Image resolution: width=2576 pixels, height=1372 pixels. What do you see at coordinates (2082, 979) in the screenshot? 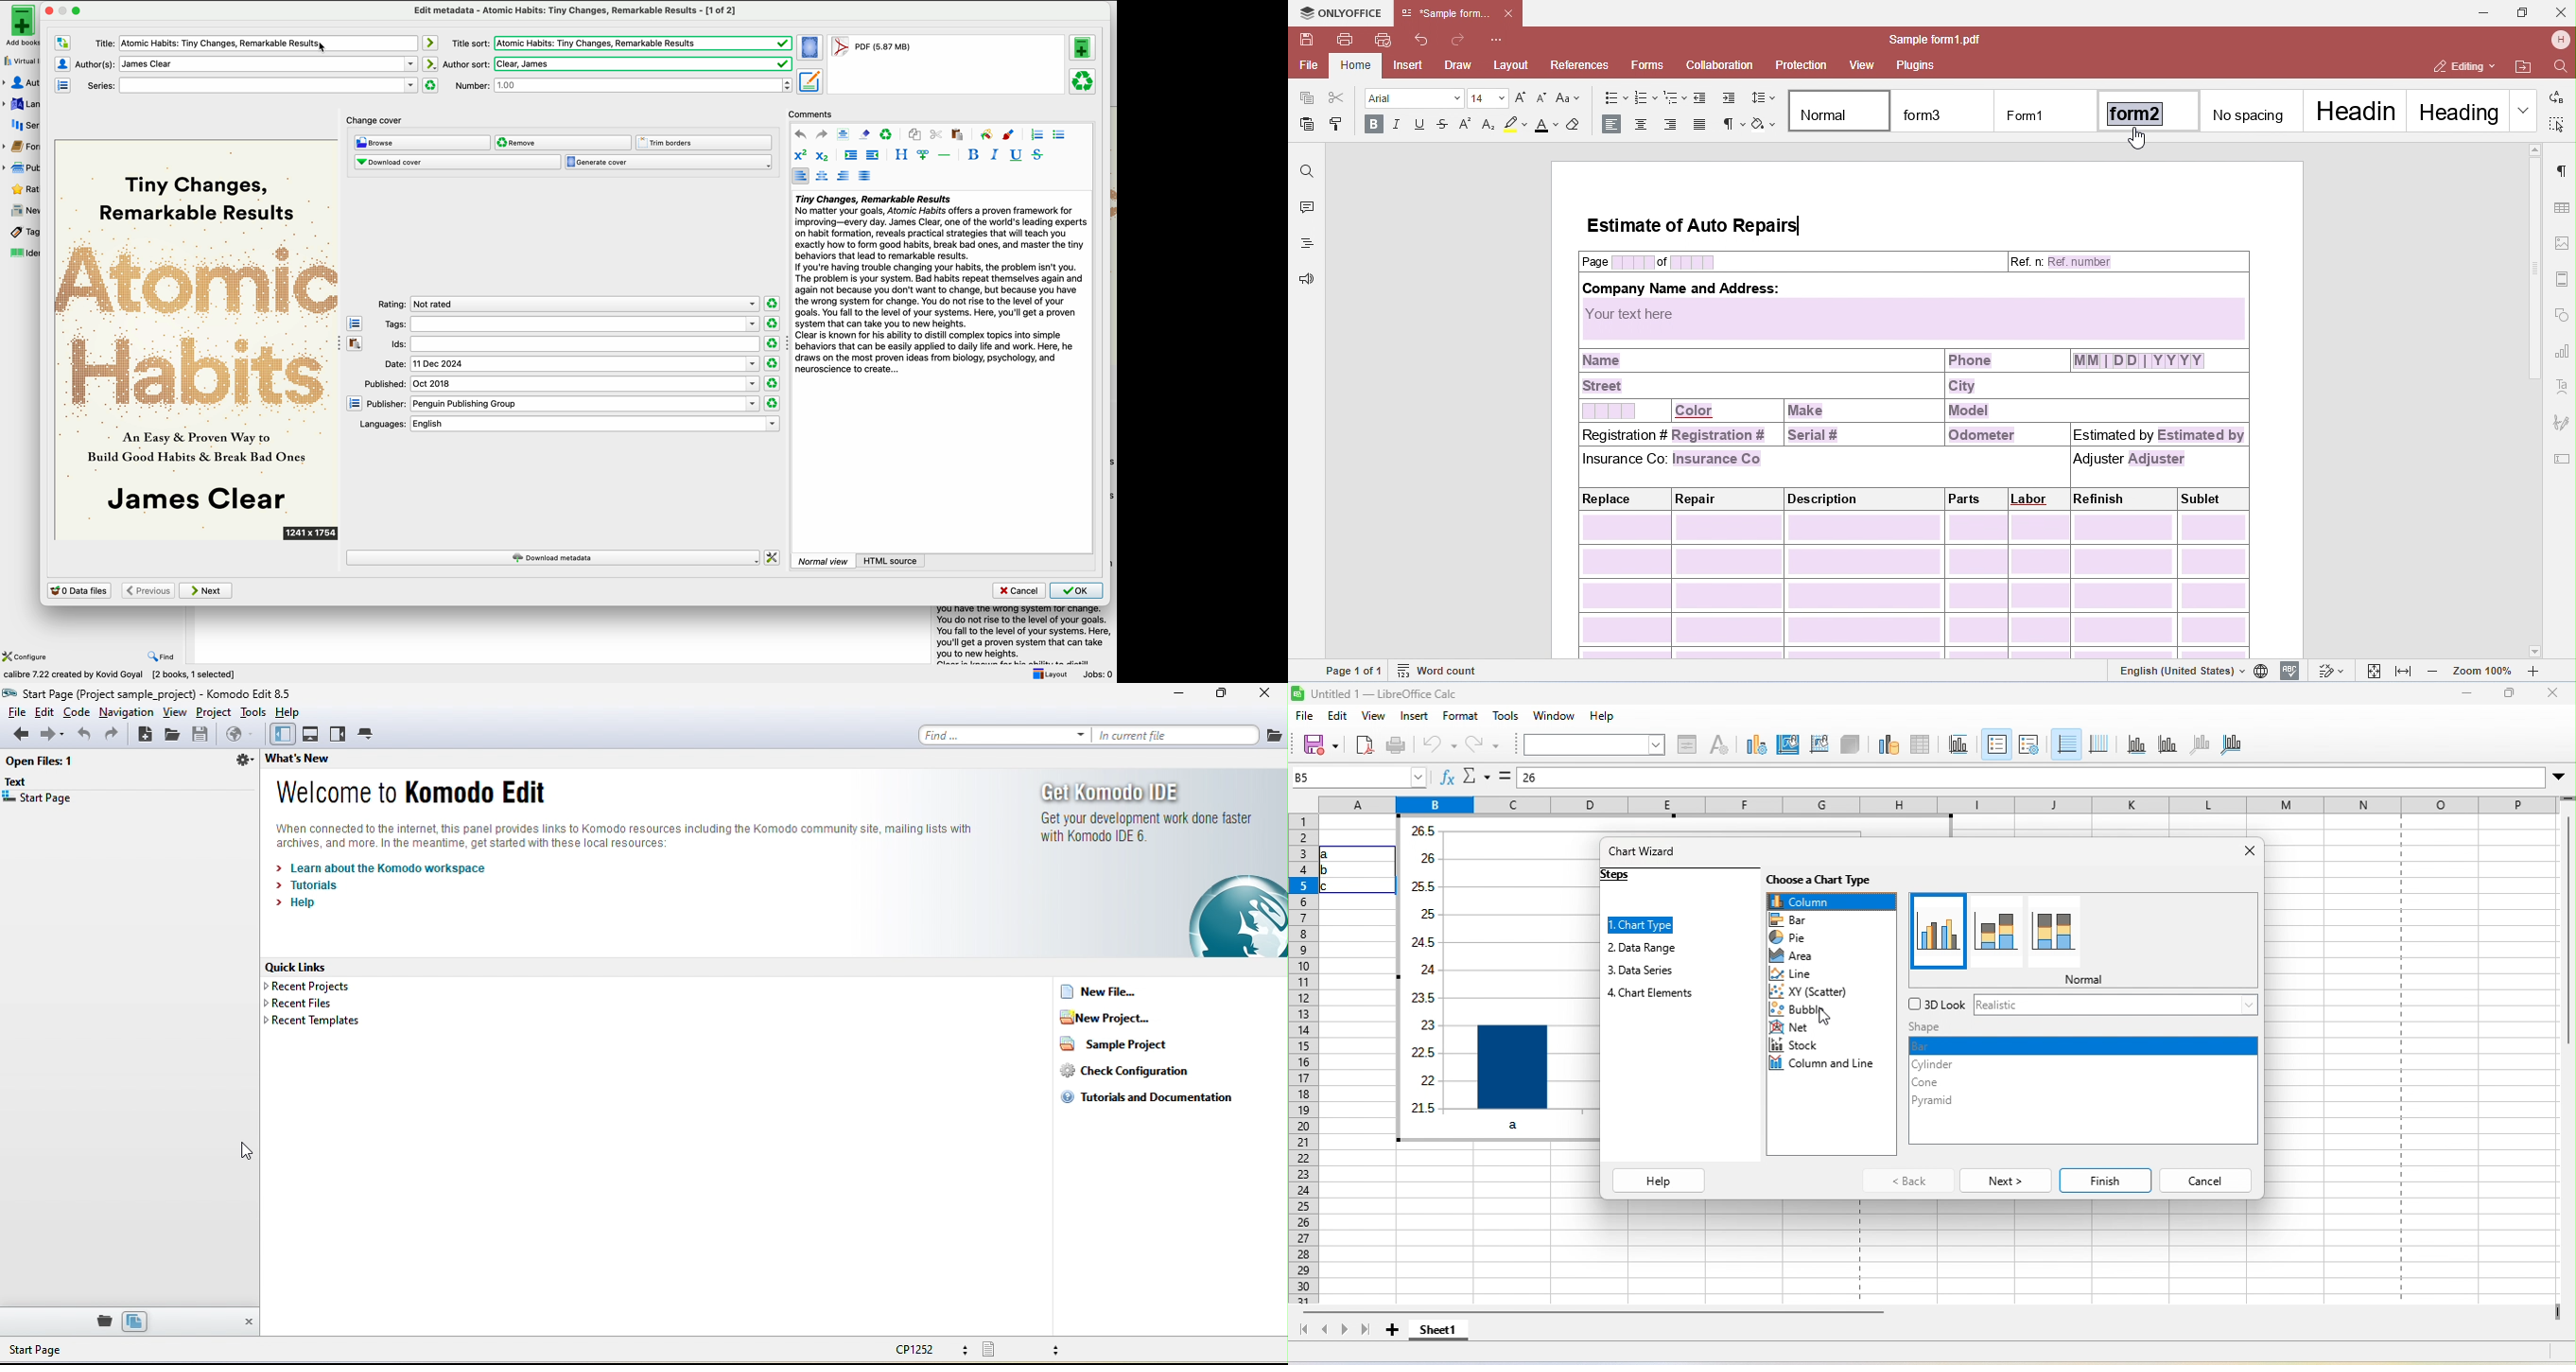
I see `normaal` at bounding box center [2082, 979].